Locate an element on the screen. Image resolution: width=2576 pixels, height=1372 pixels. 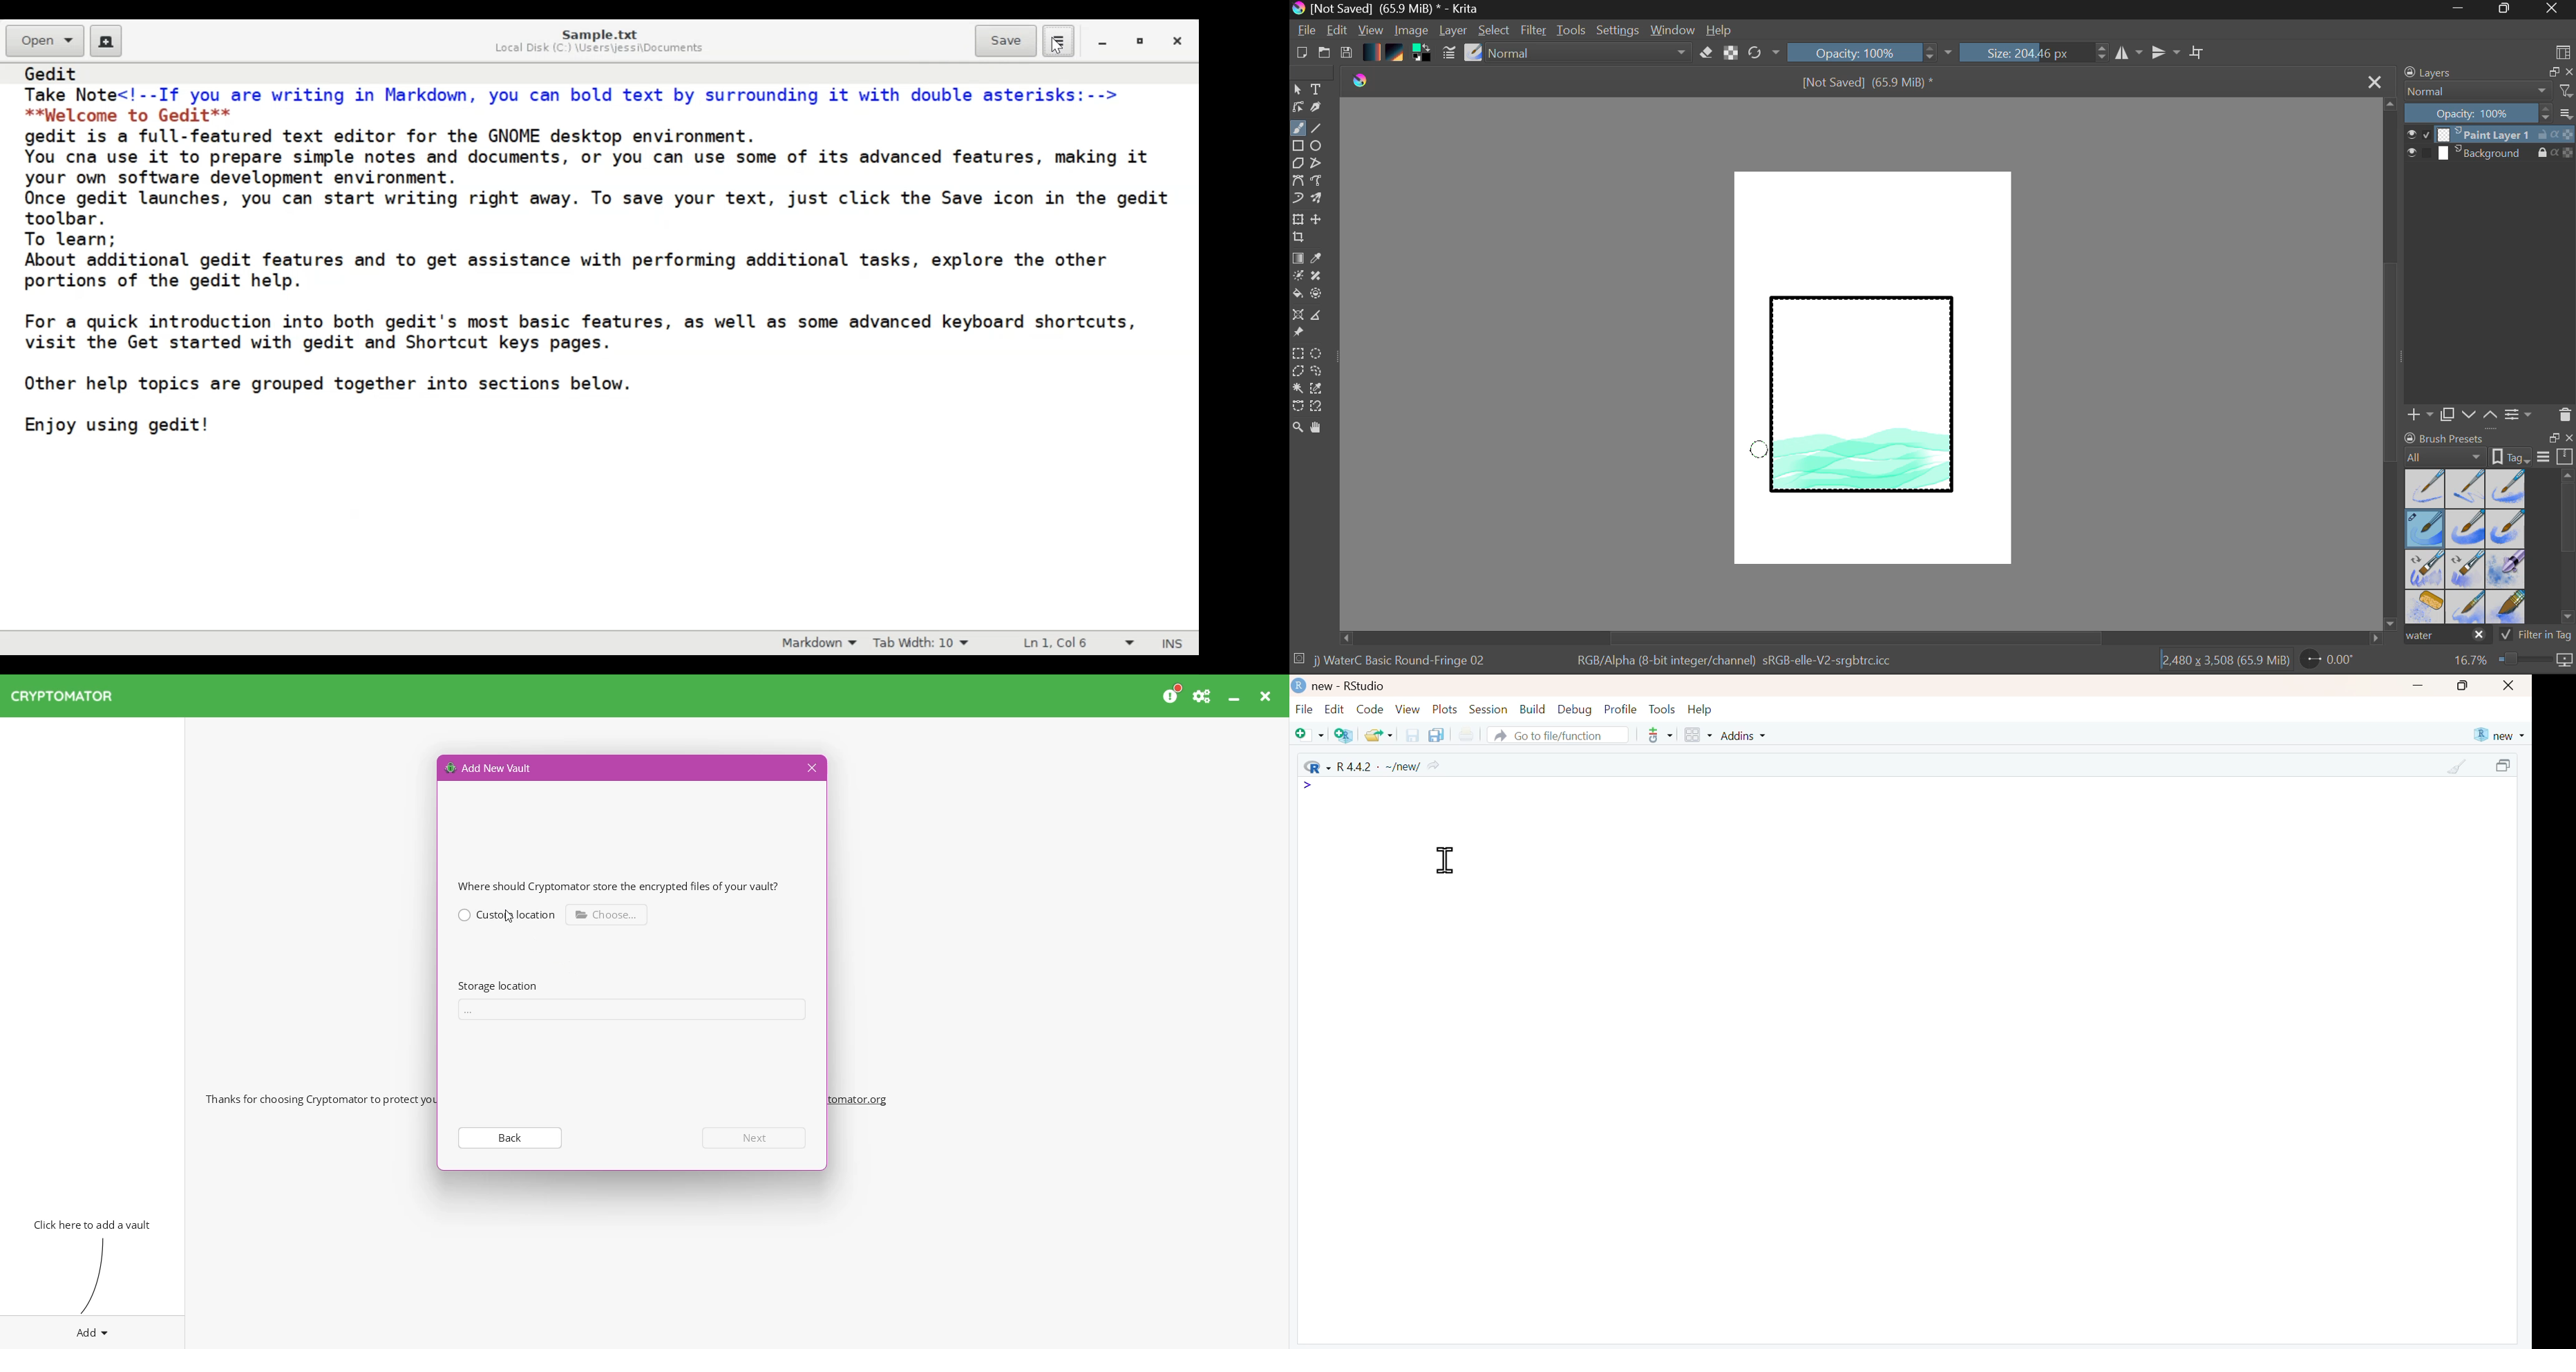
Brush Selected is located at coordinates (2426, 530).